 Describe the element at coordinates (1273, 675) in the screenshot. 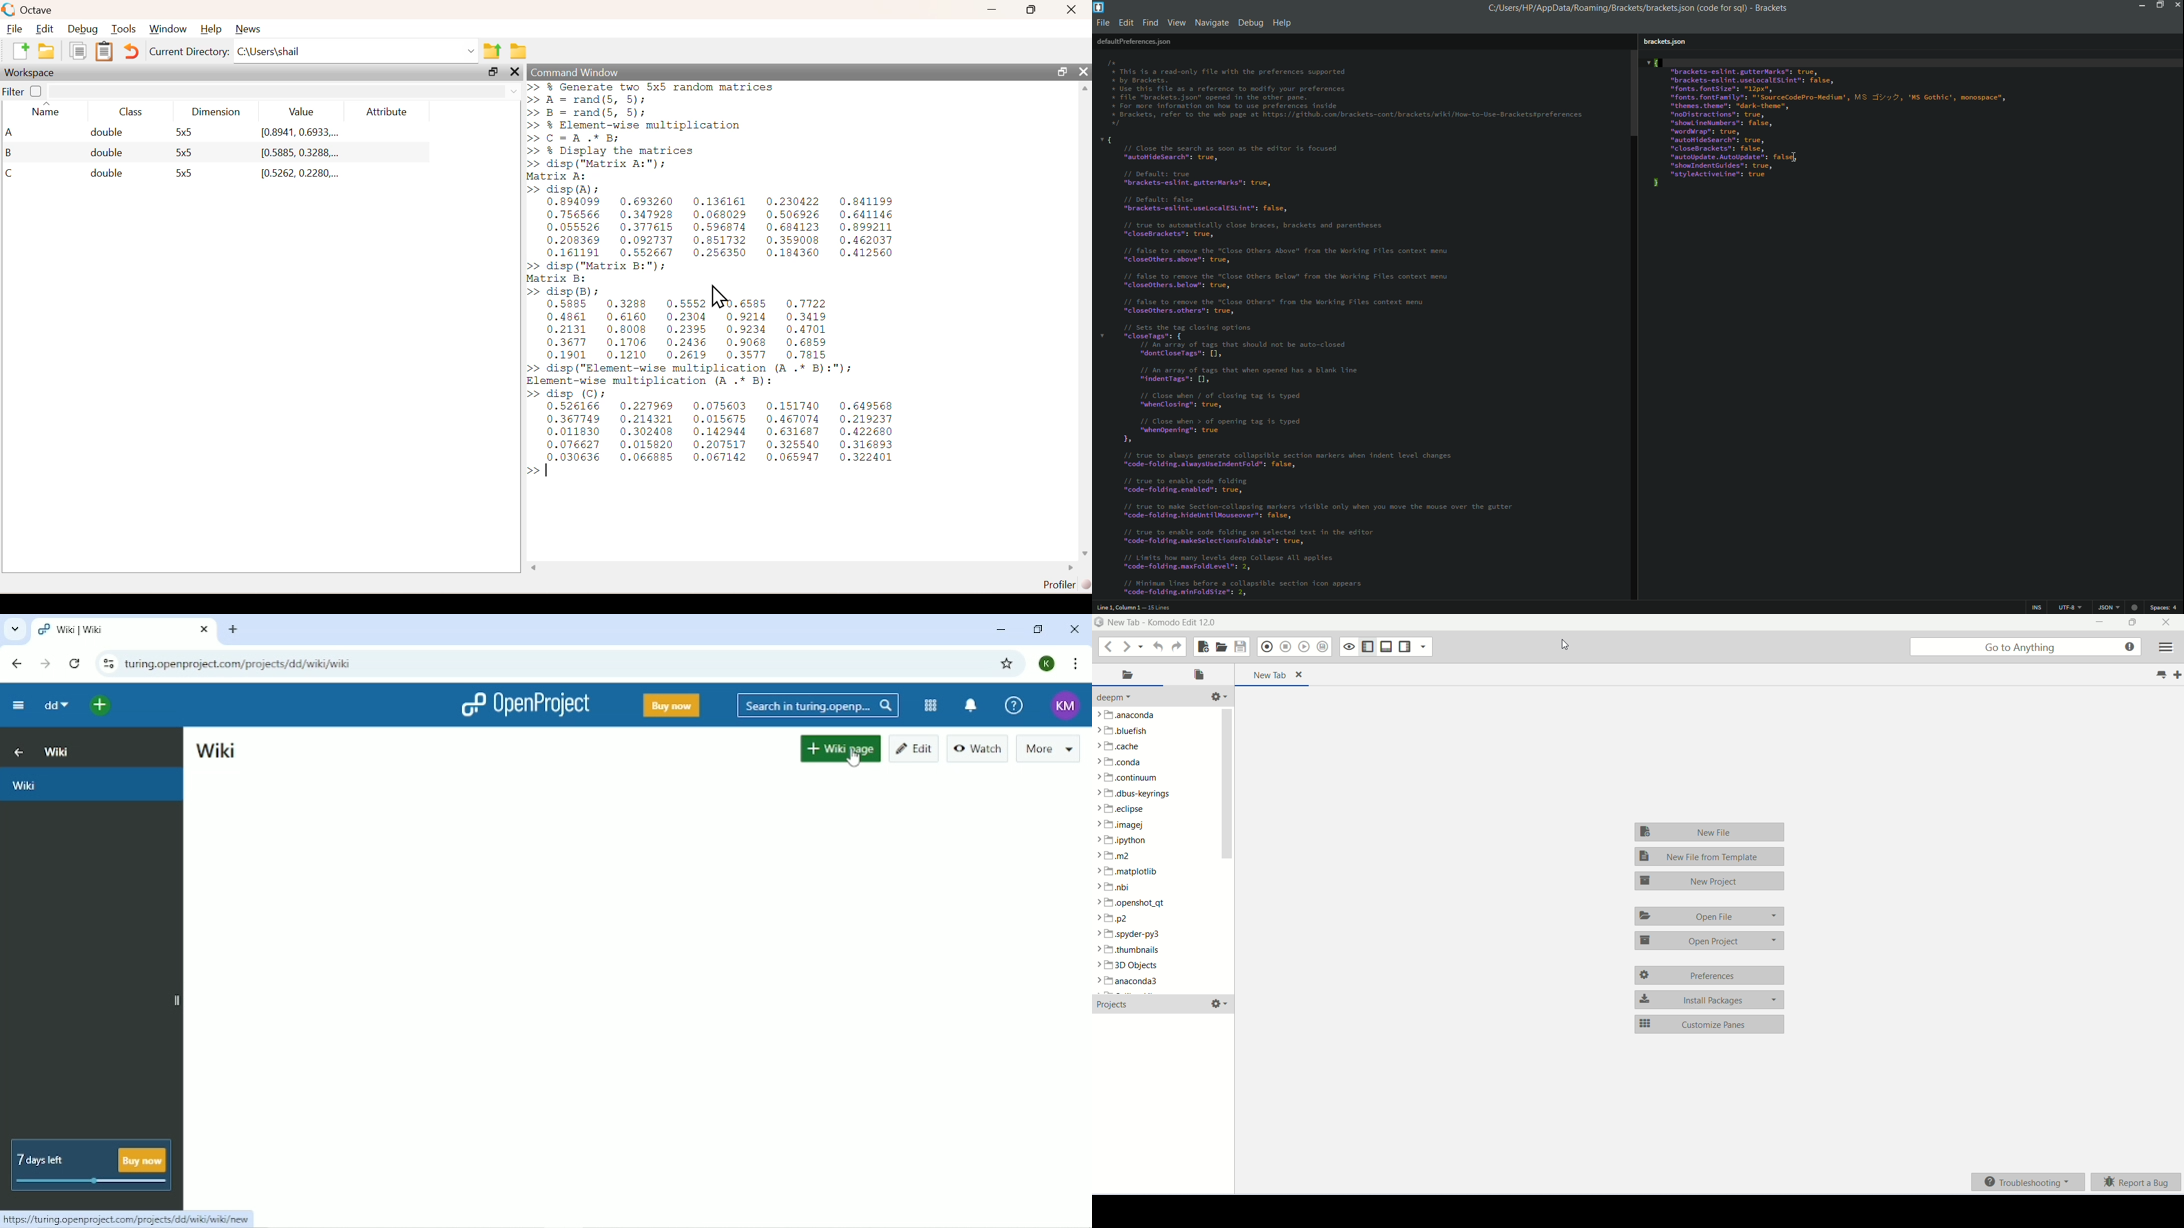

I see `new tab` at that location.